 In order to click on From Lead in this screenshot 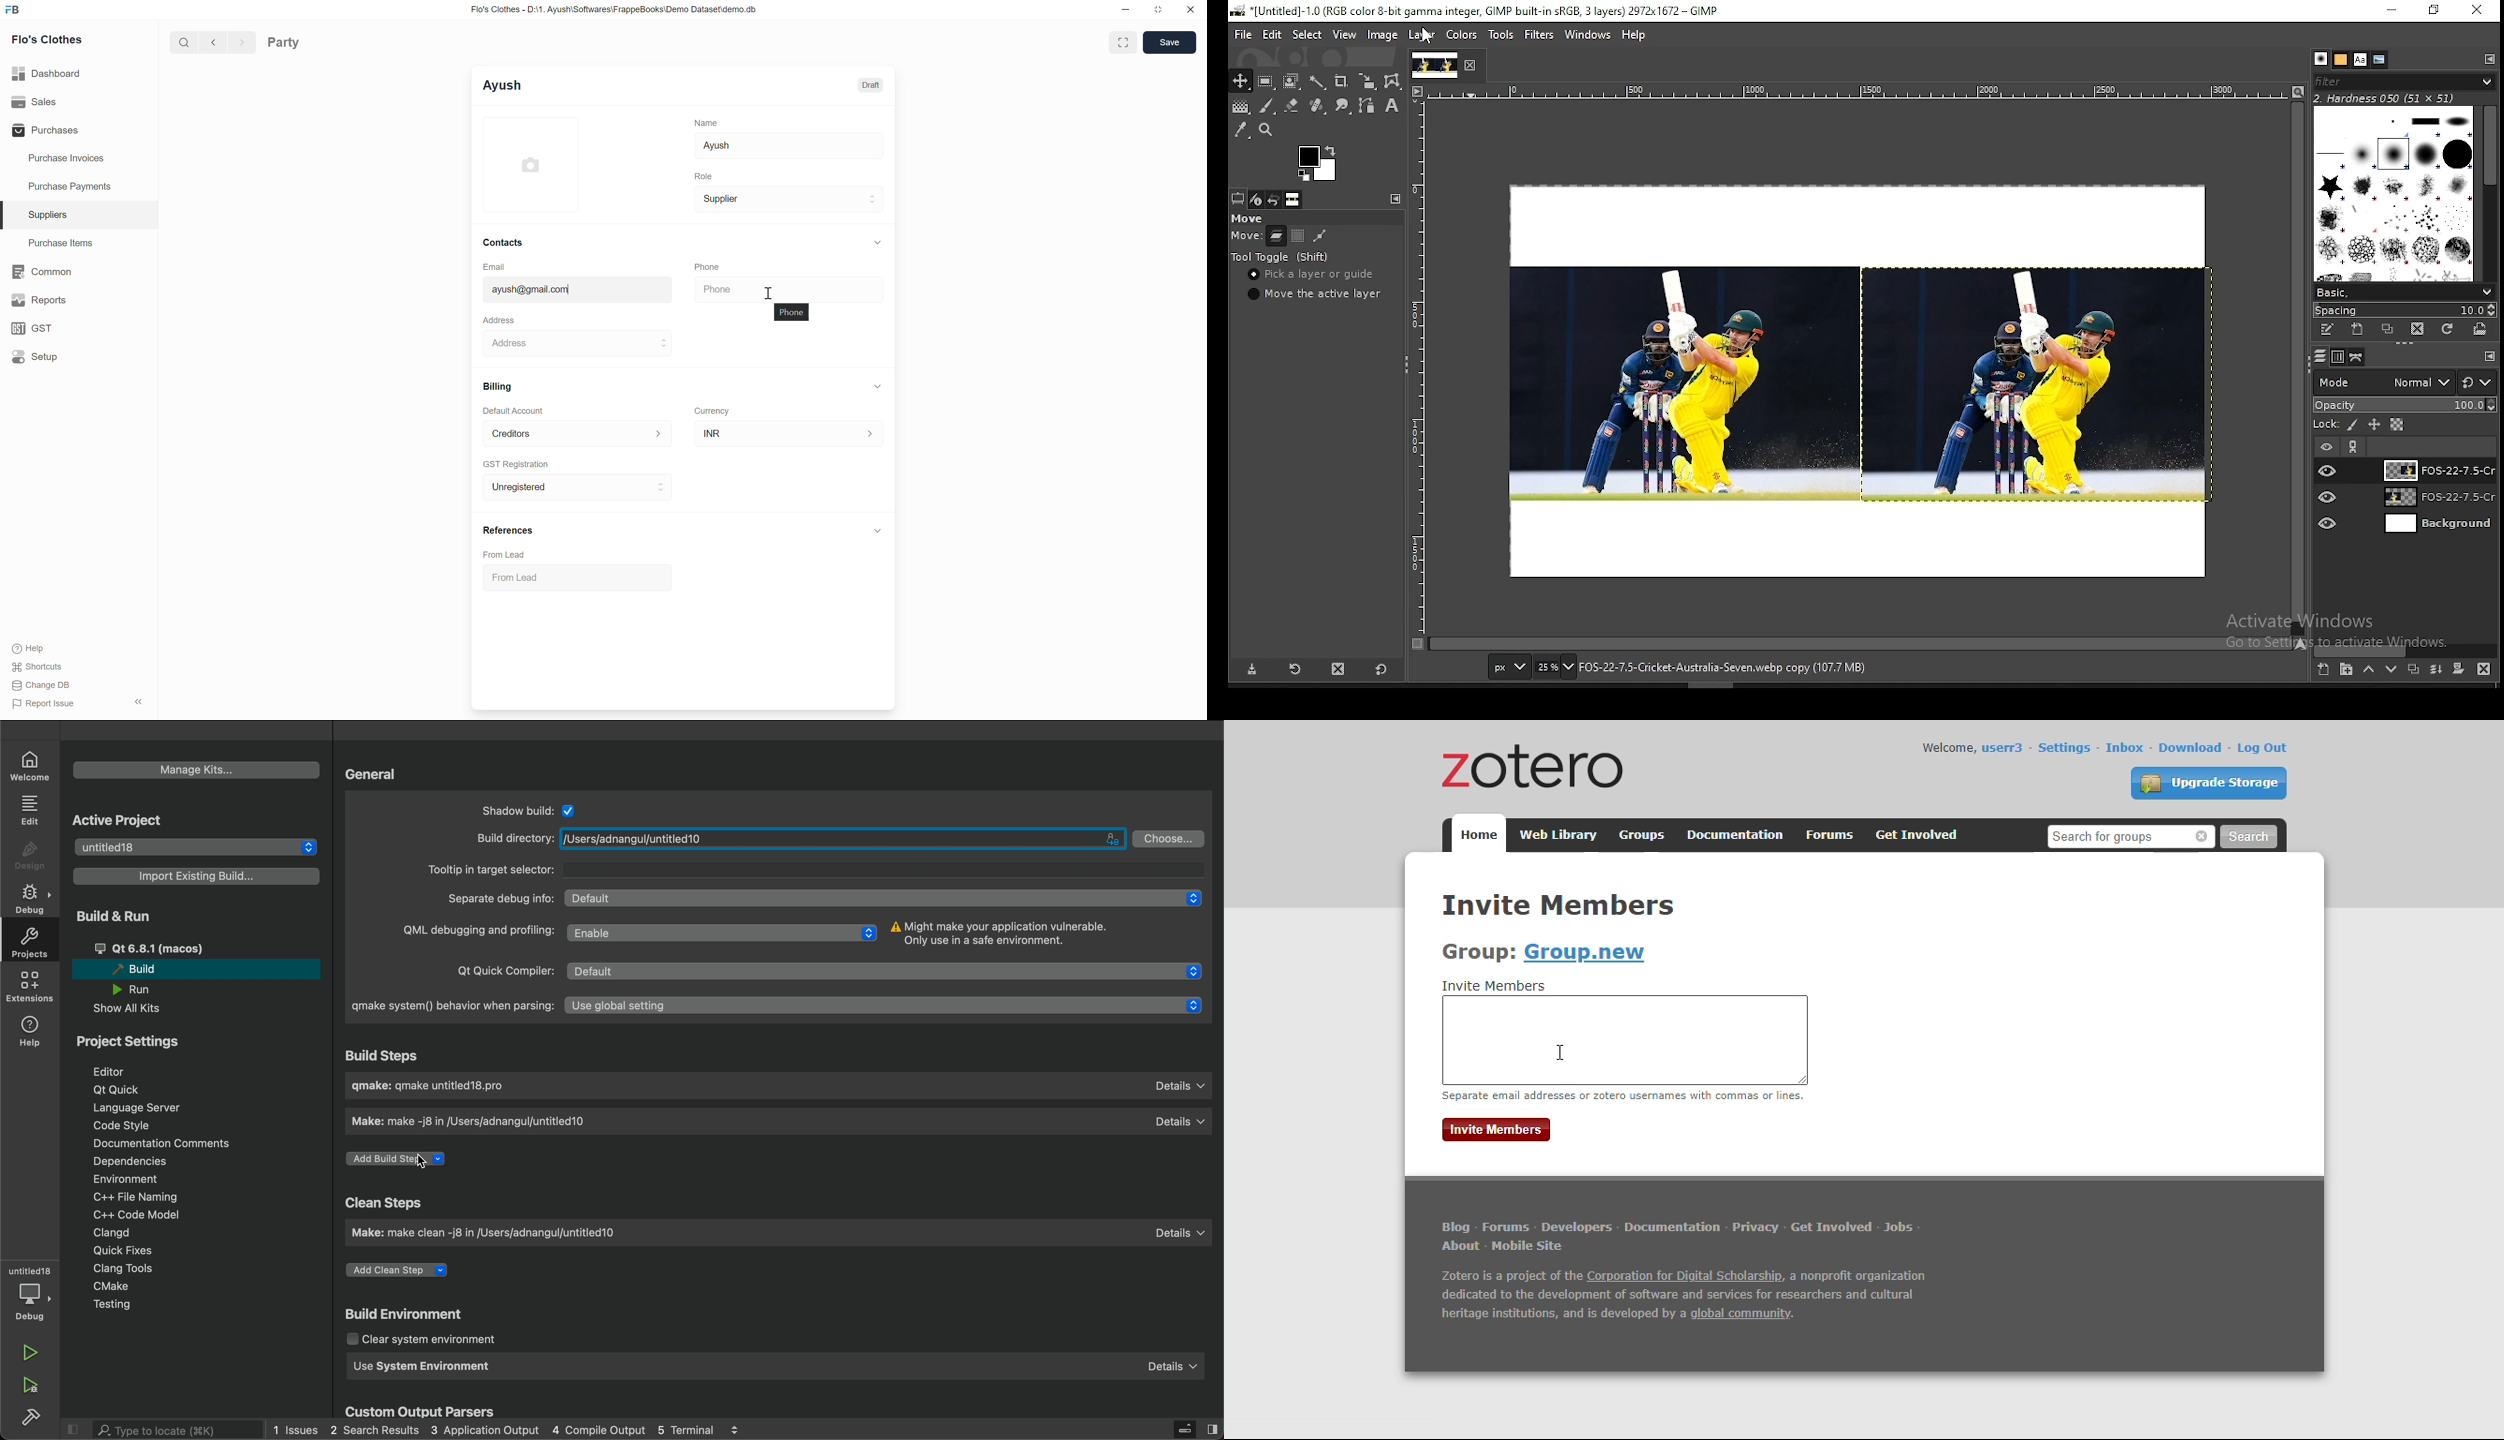, I will do `click(578, 578)`.